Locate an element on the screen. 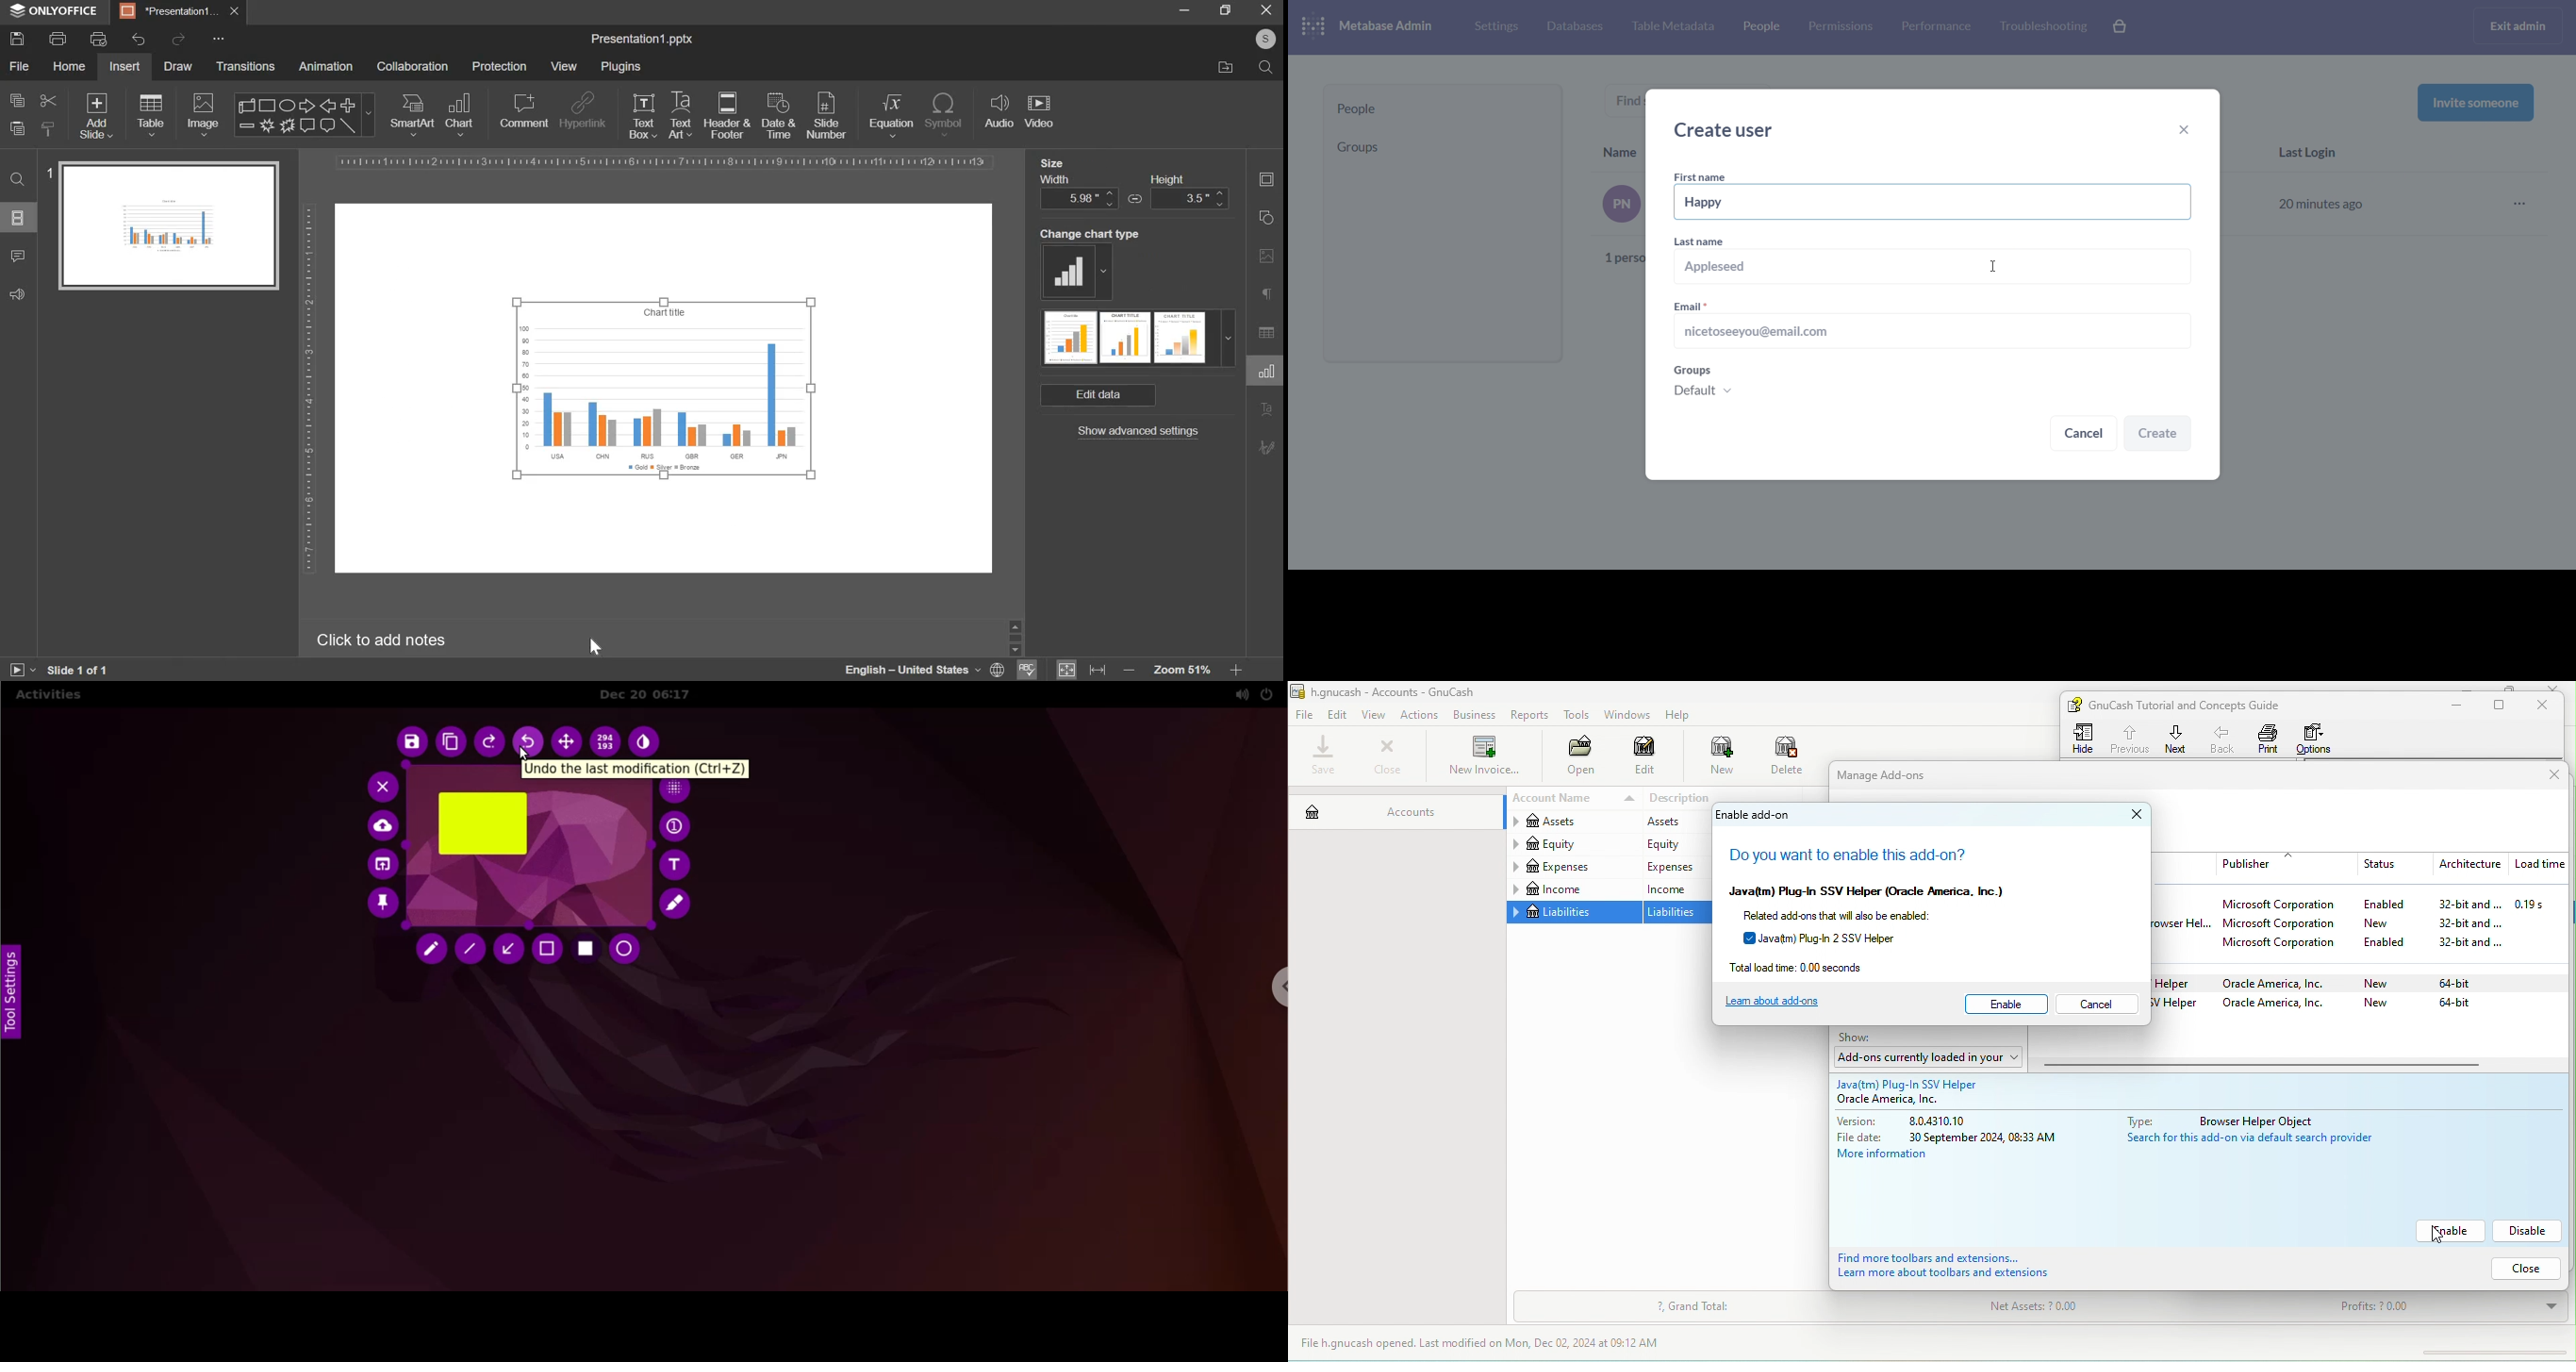 The image size is (2576, 1372). first name is located at coordinates (1703, 178).